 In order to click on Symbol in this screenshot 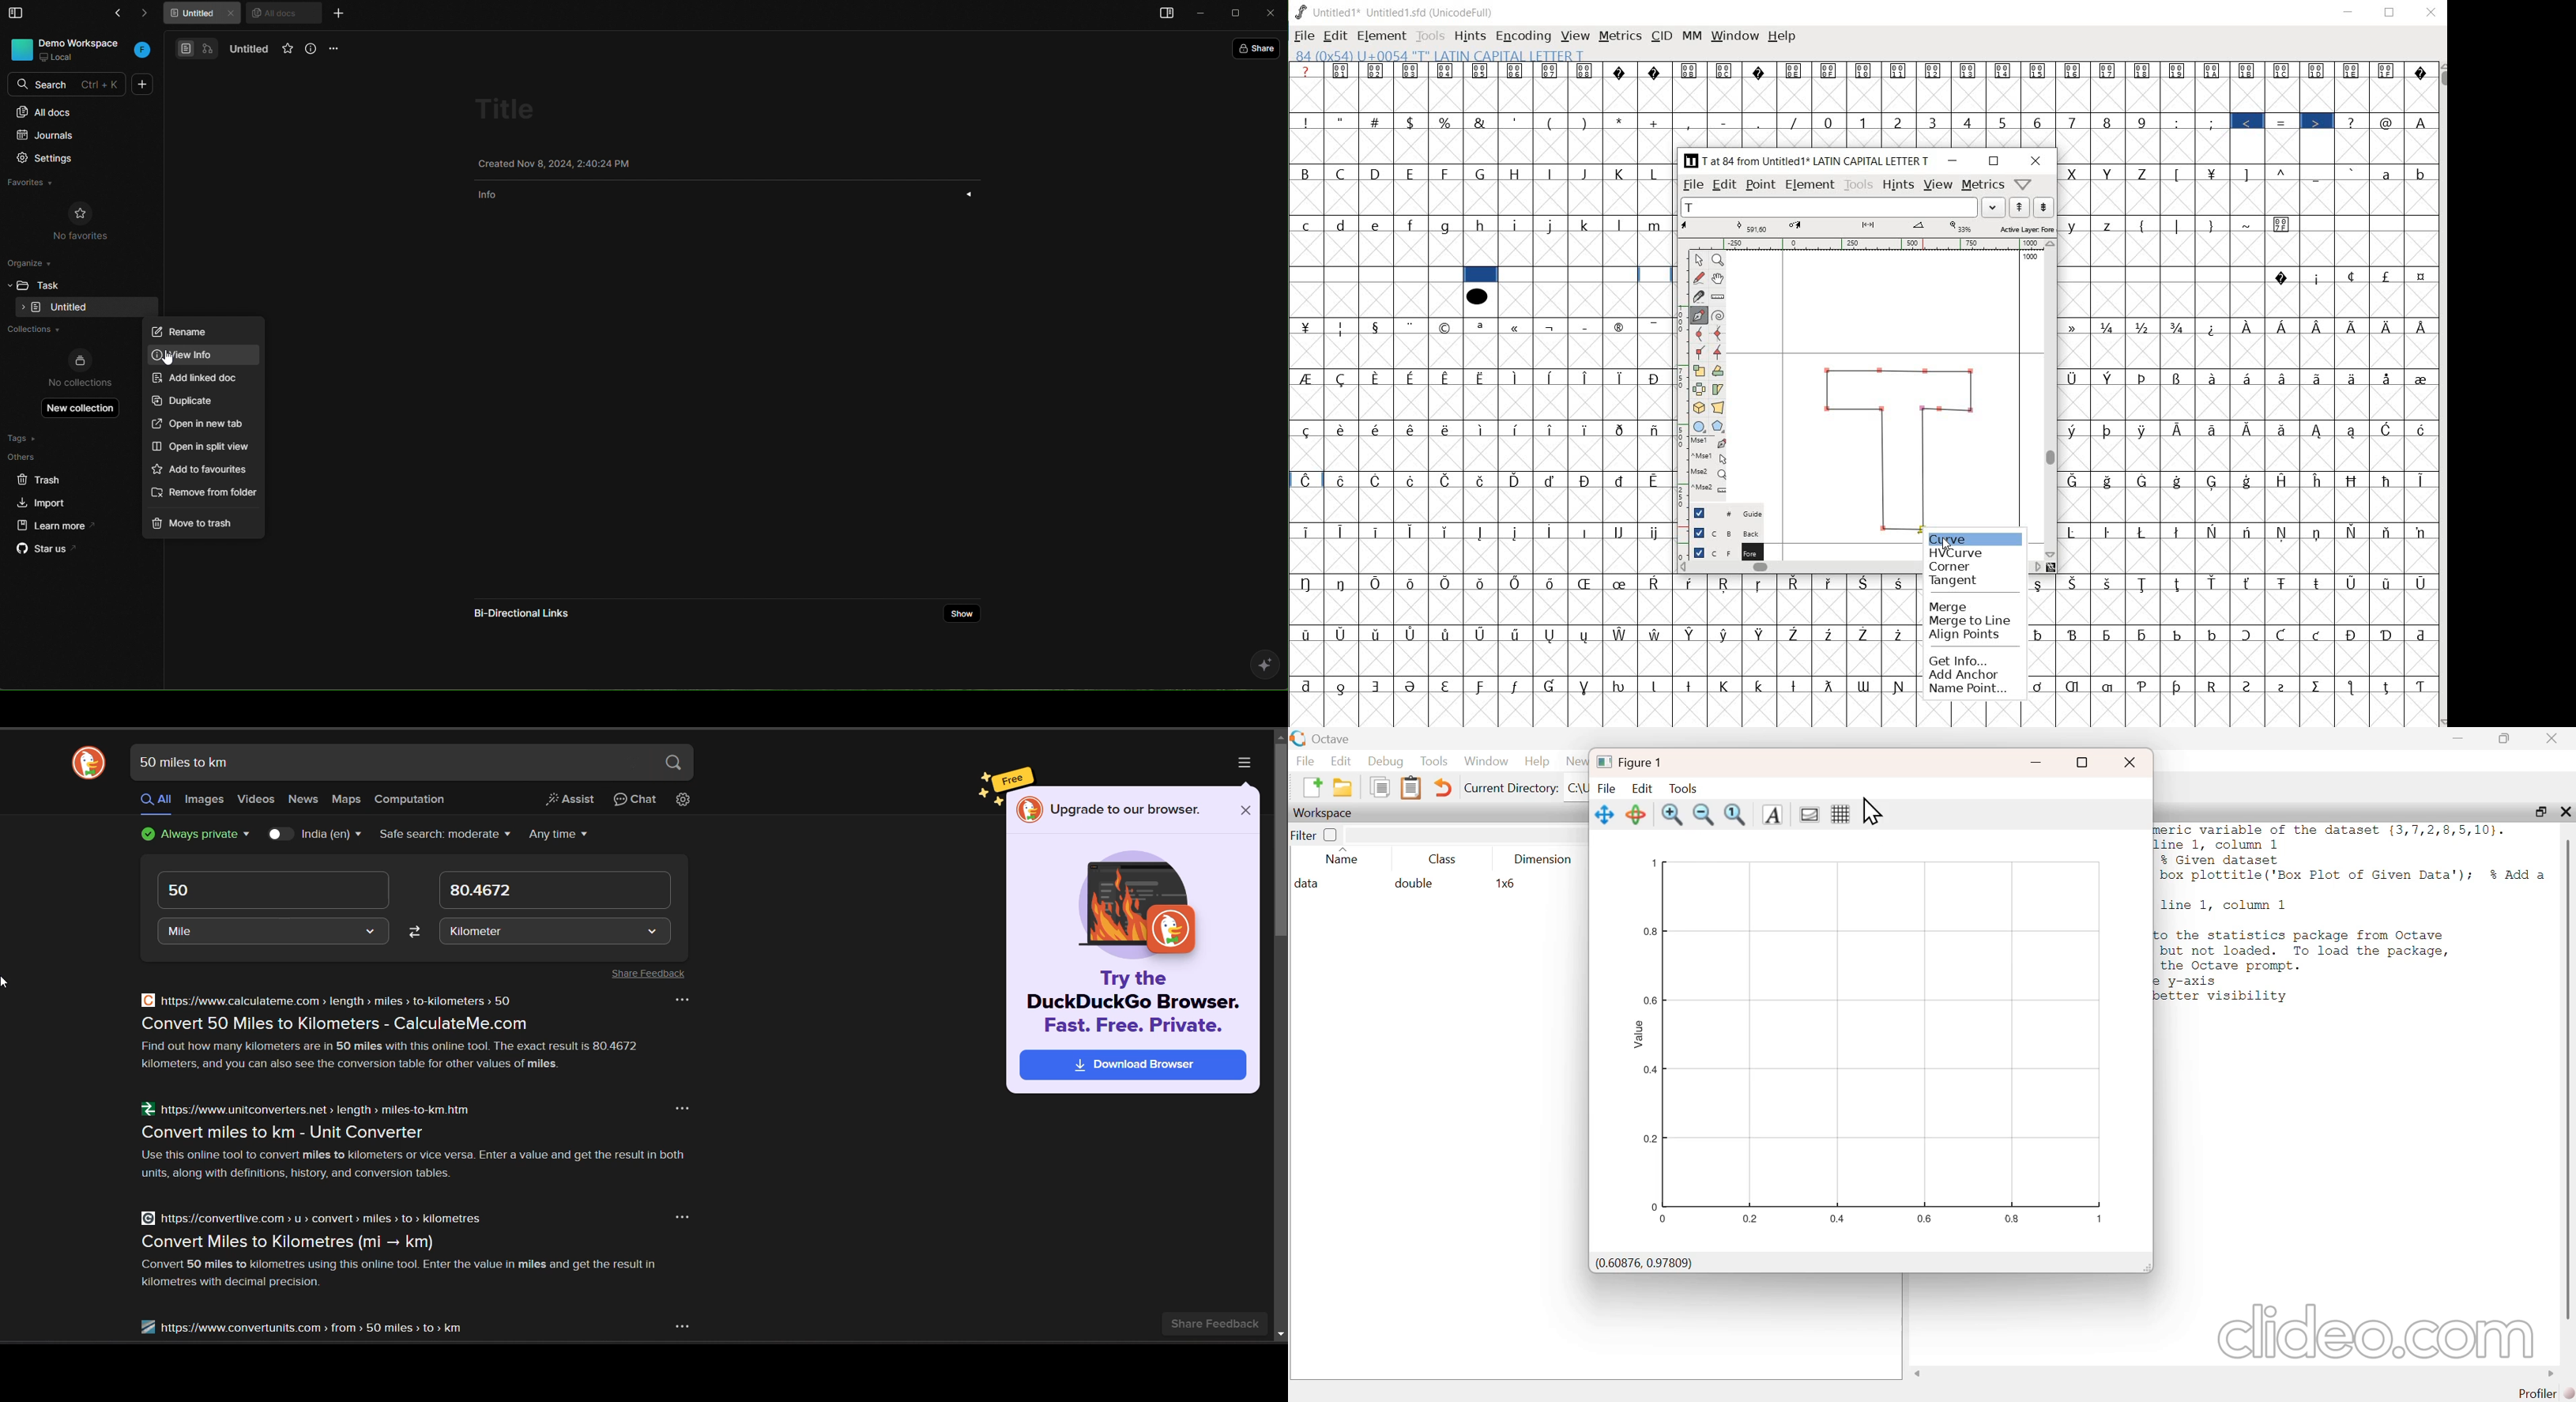, I will do `click(1378, 72)`.